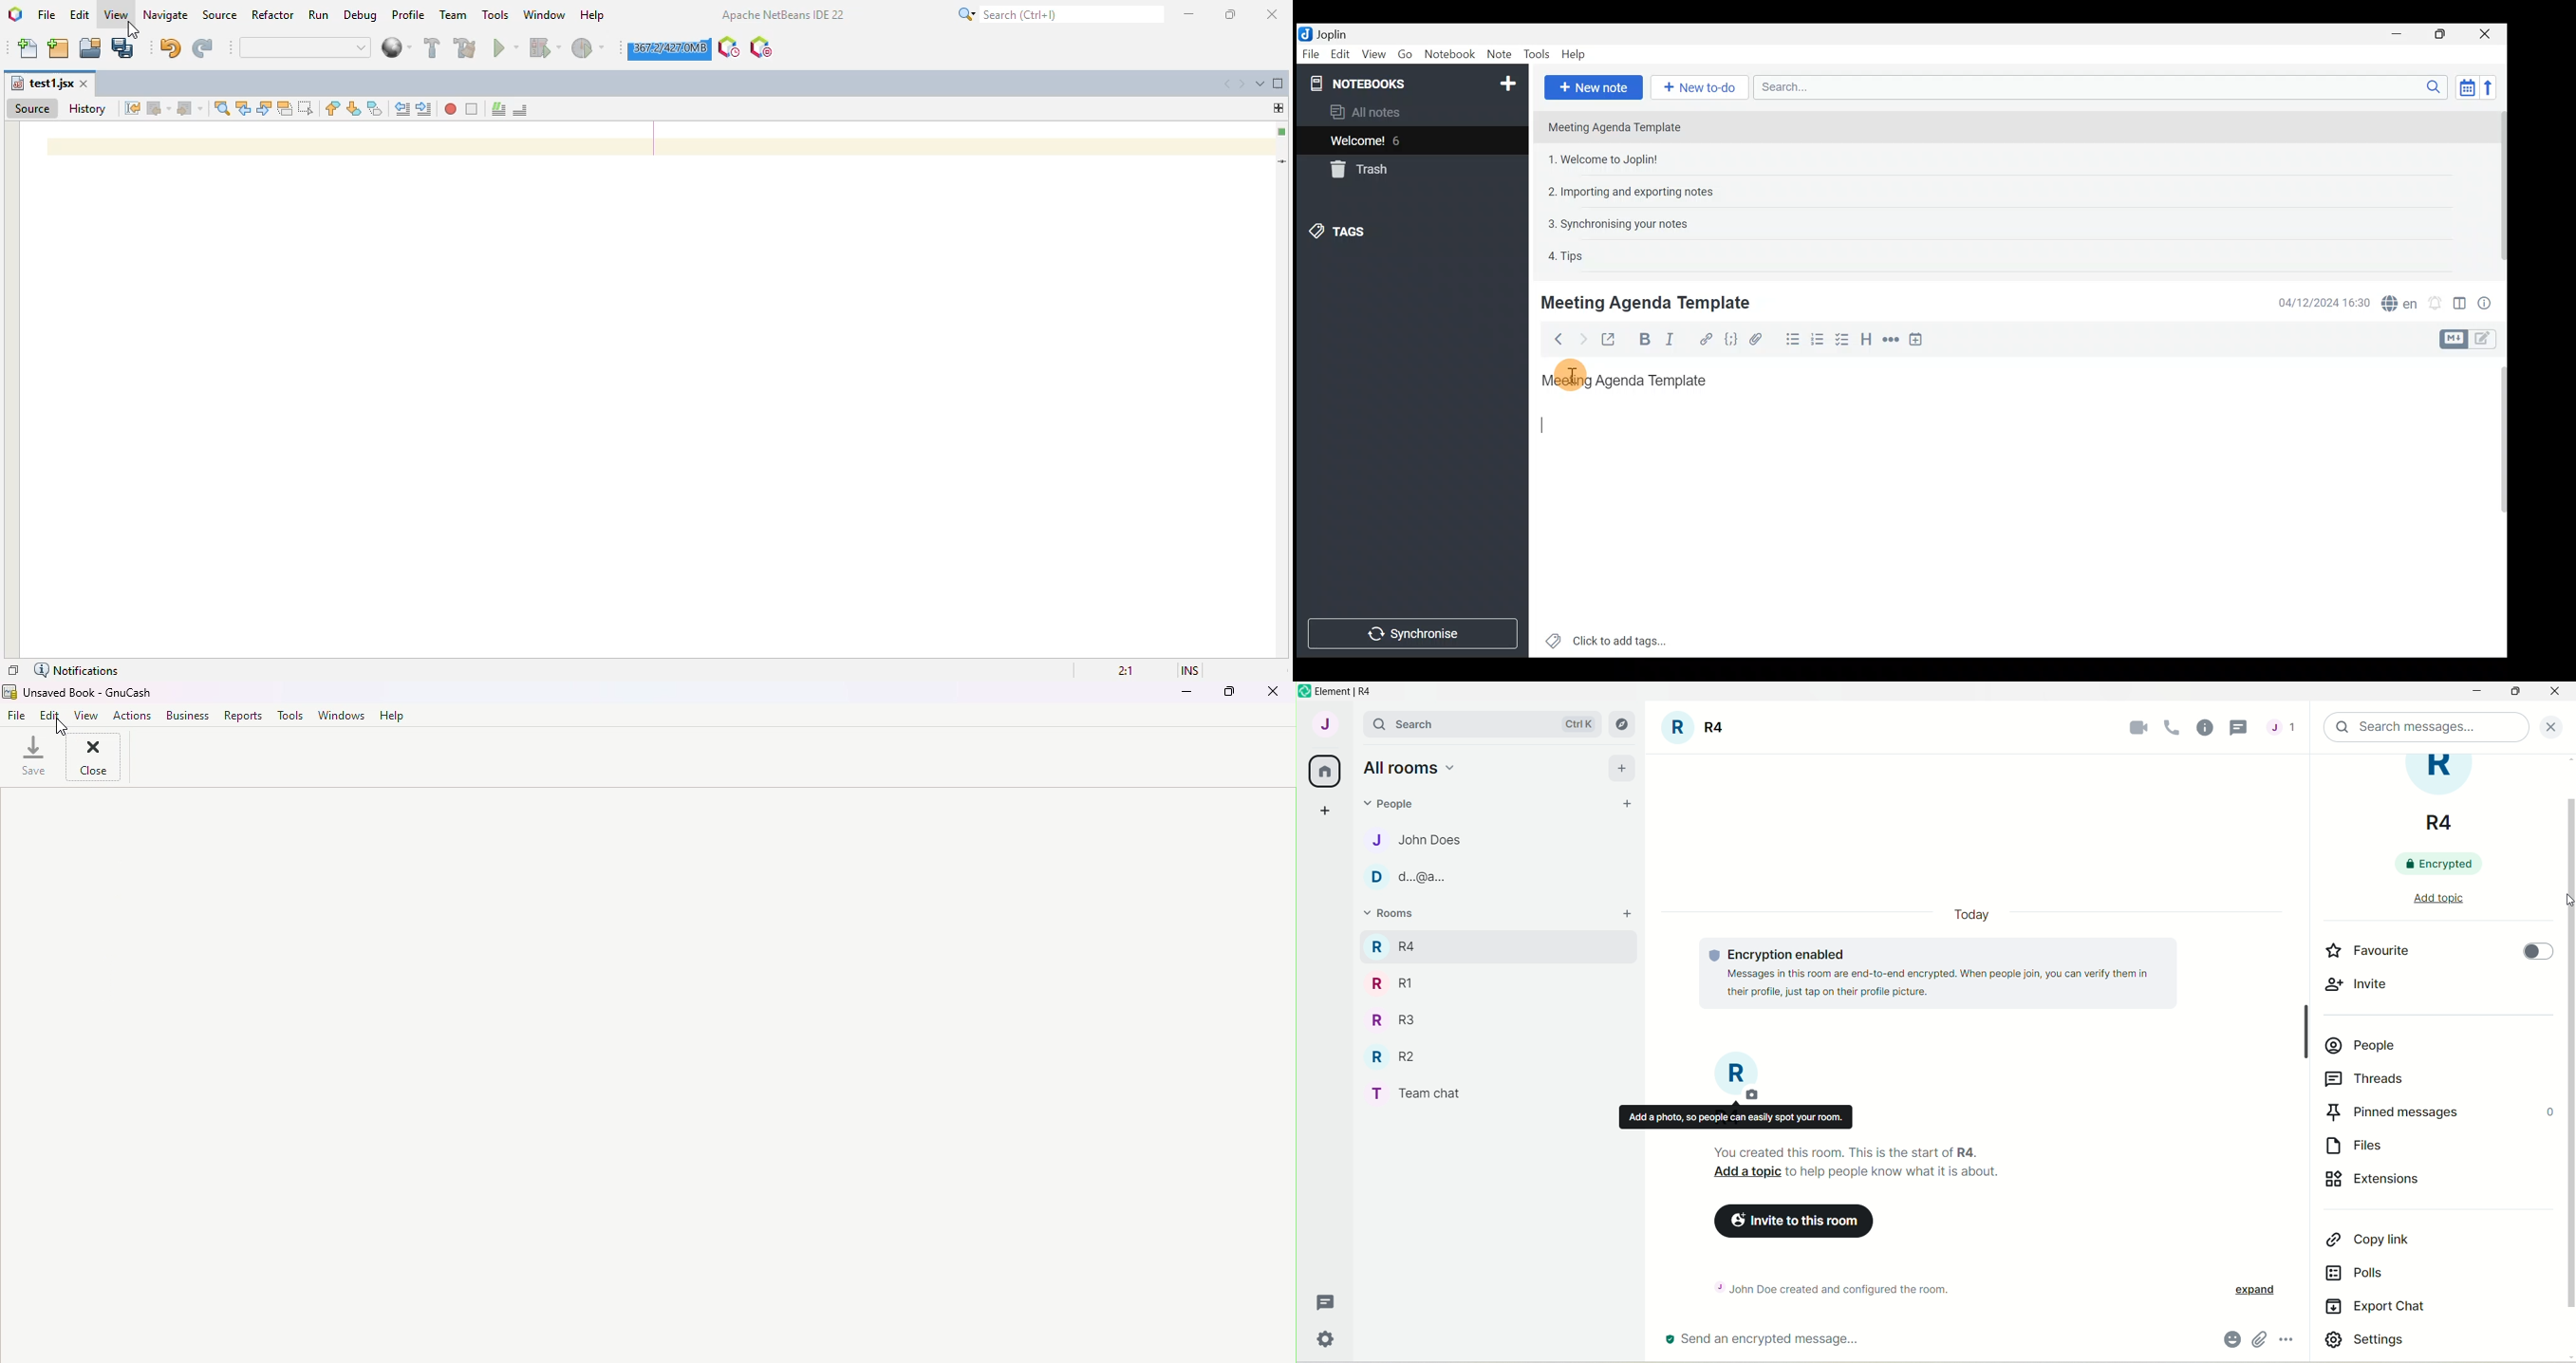  I want to click on Tools, so click(290, 716).